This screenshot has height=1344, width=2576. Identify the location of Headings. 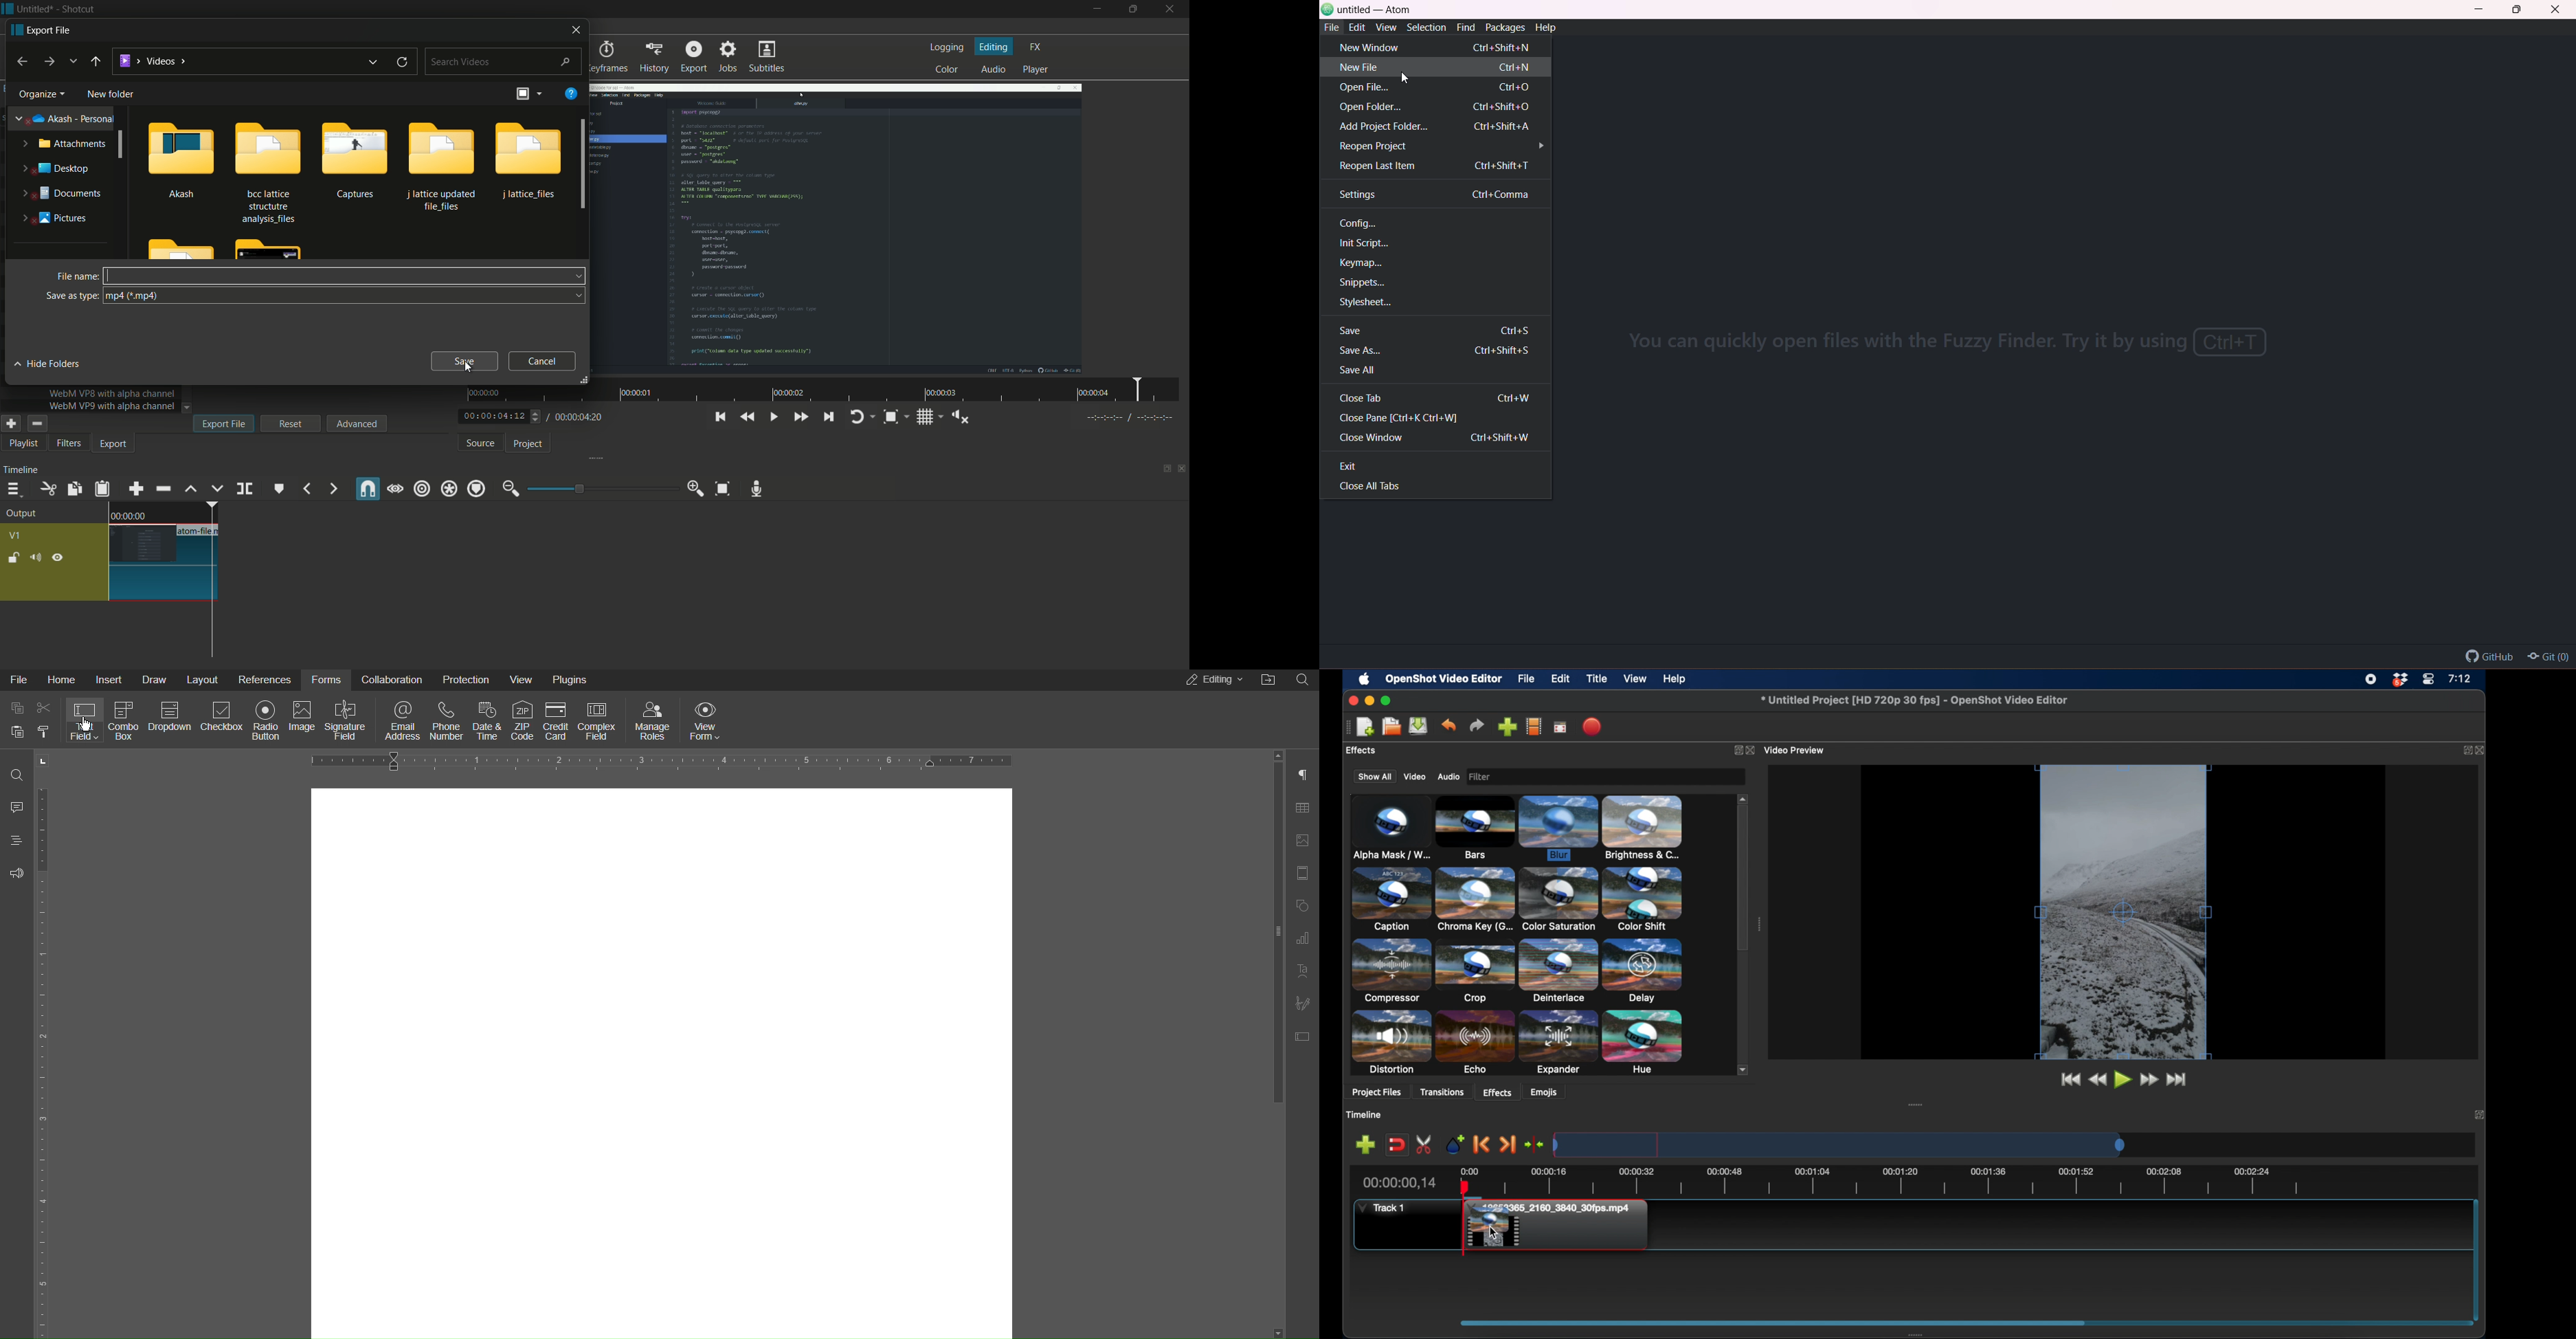
(16, 840).